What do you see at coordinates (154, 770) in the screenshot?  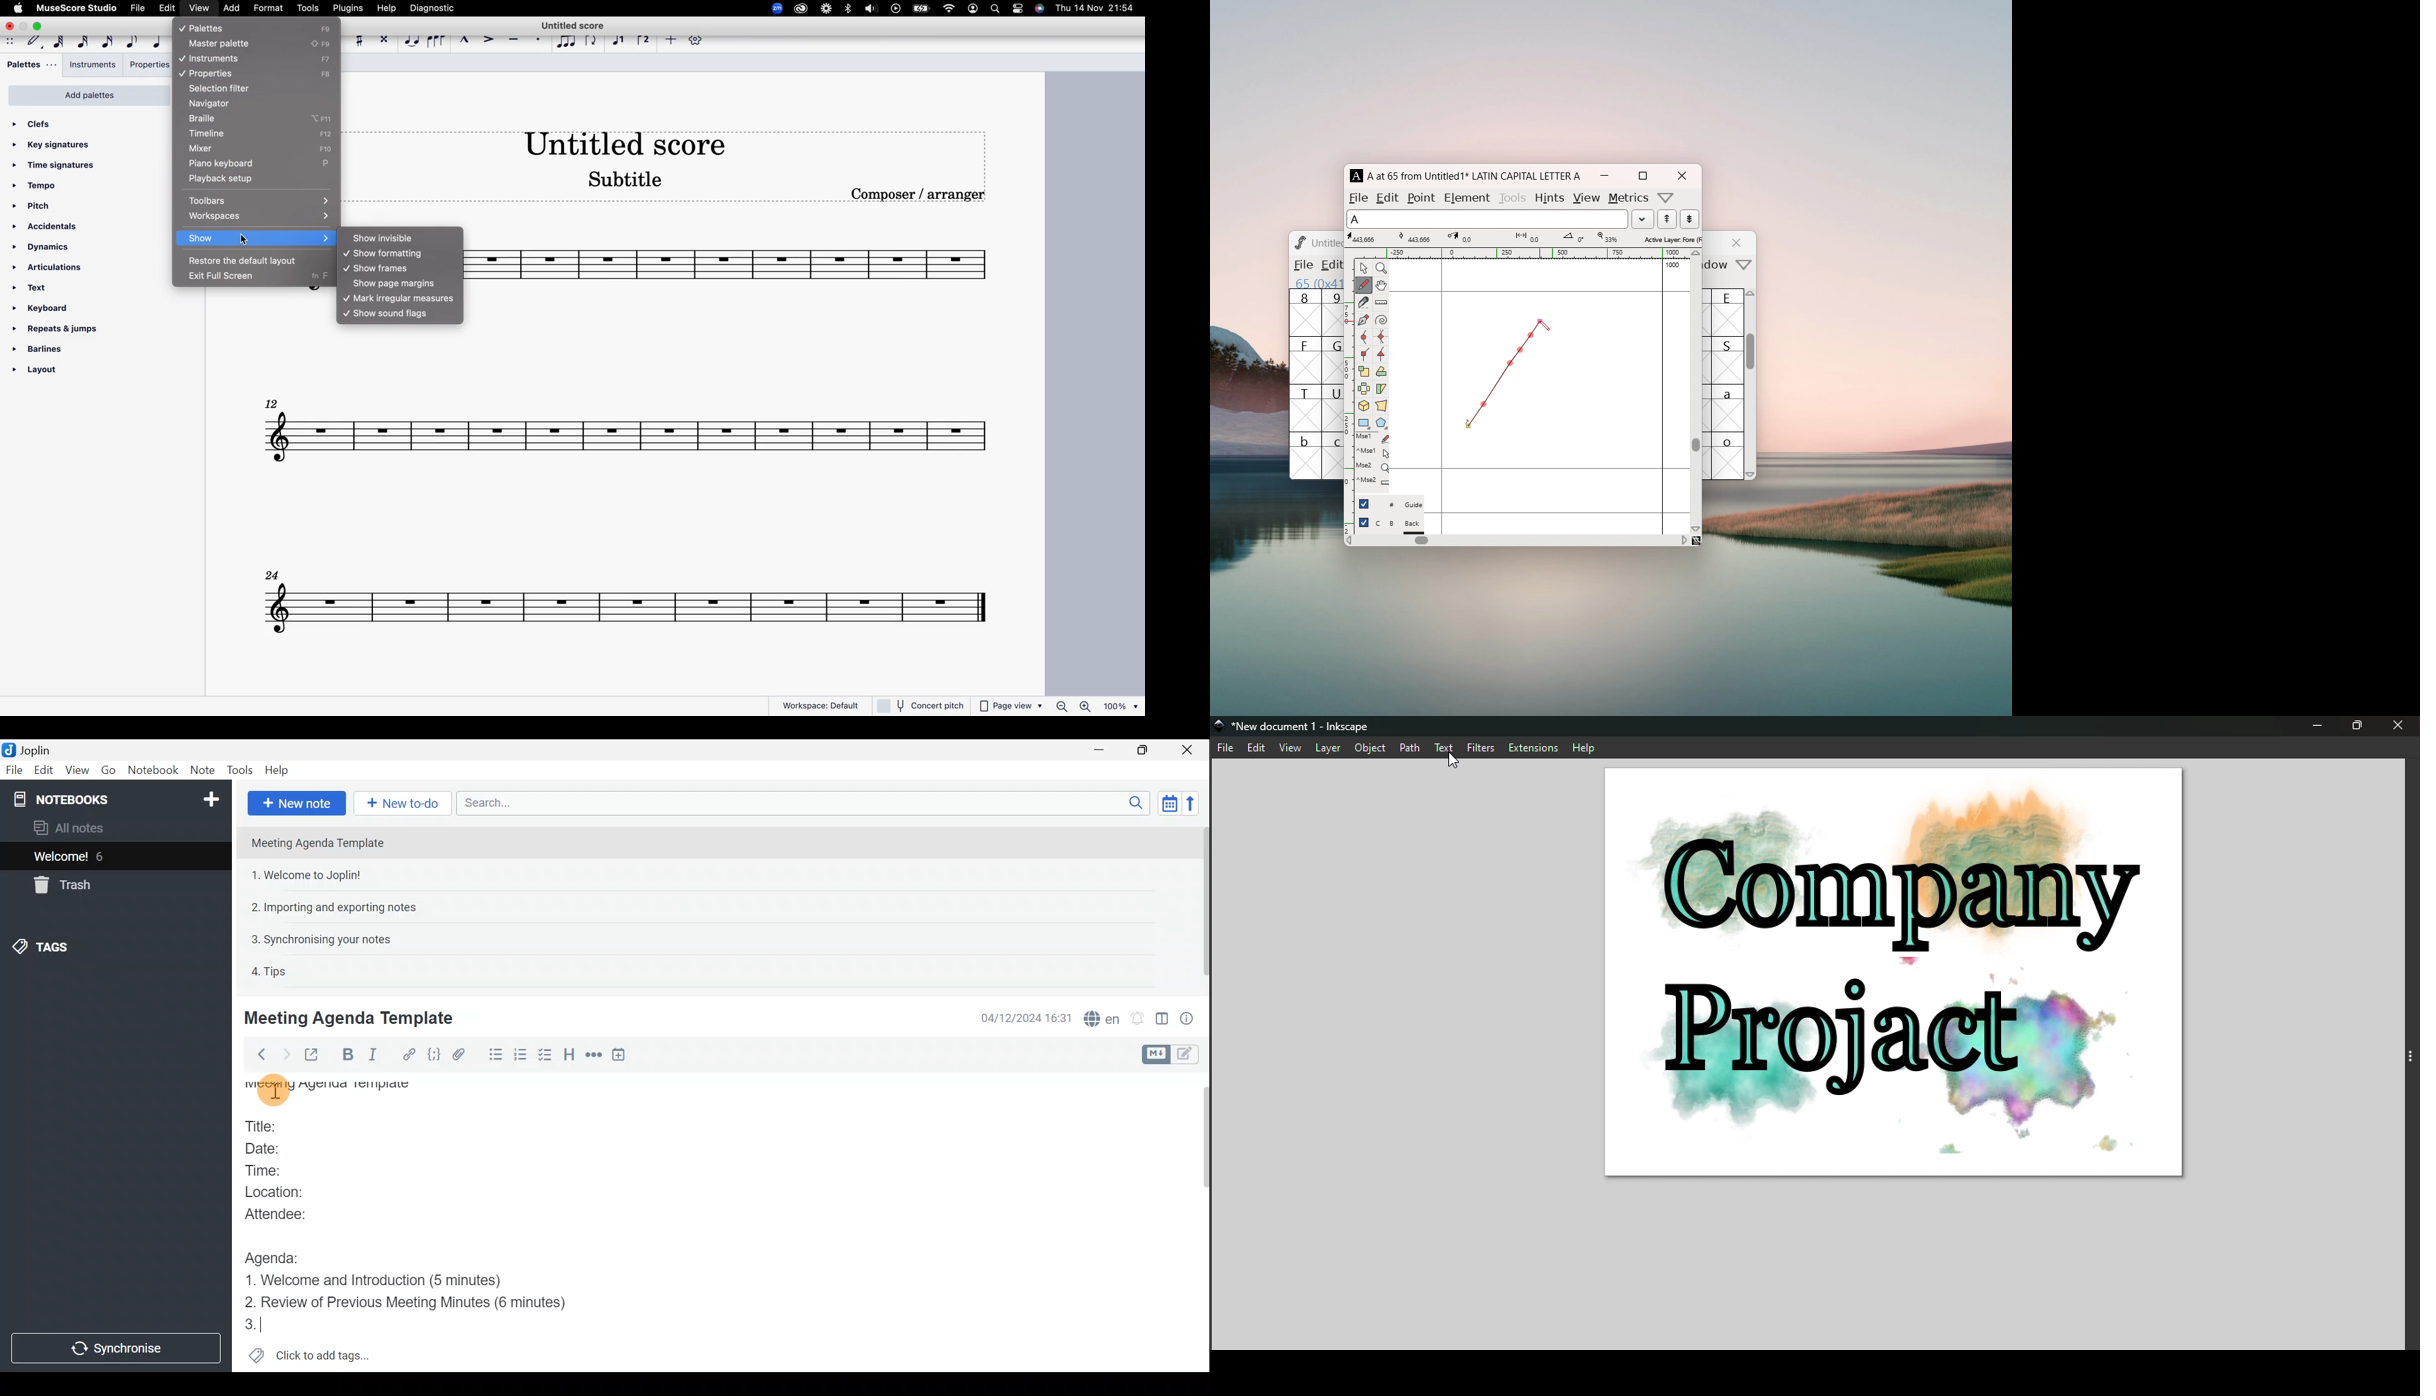 I see `Notebook` at bounding box center [154, 770].